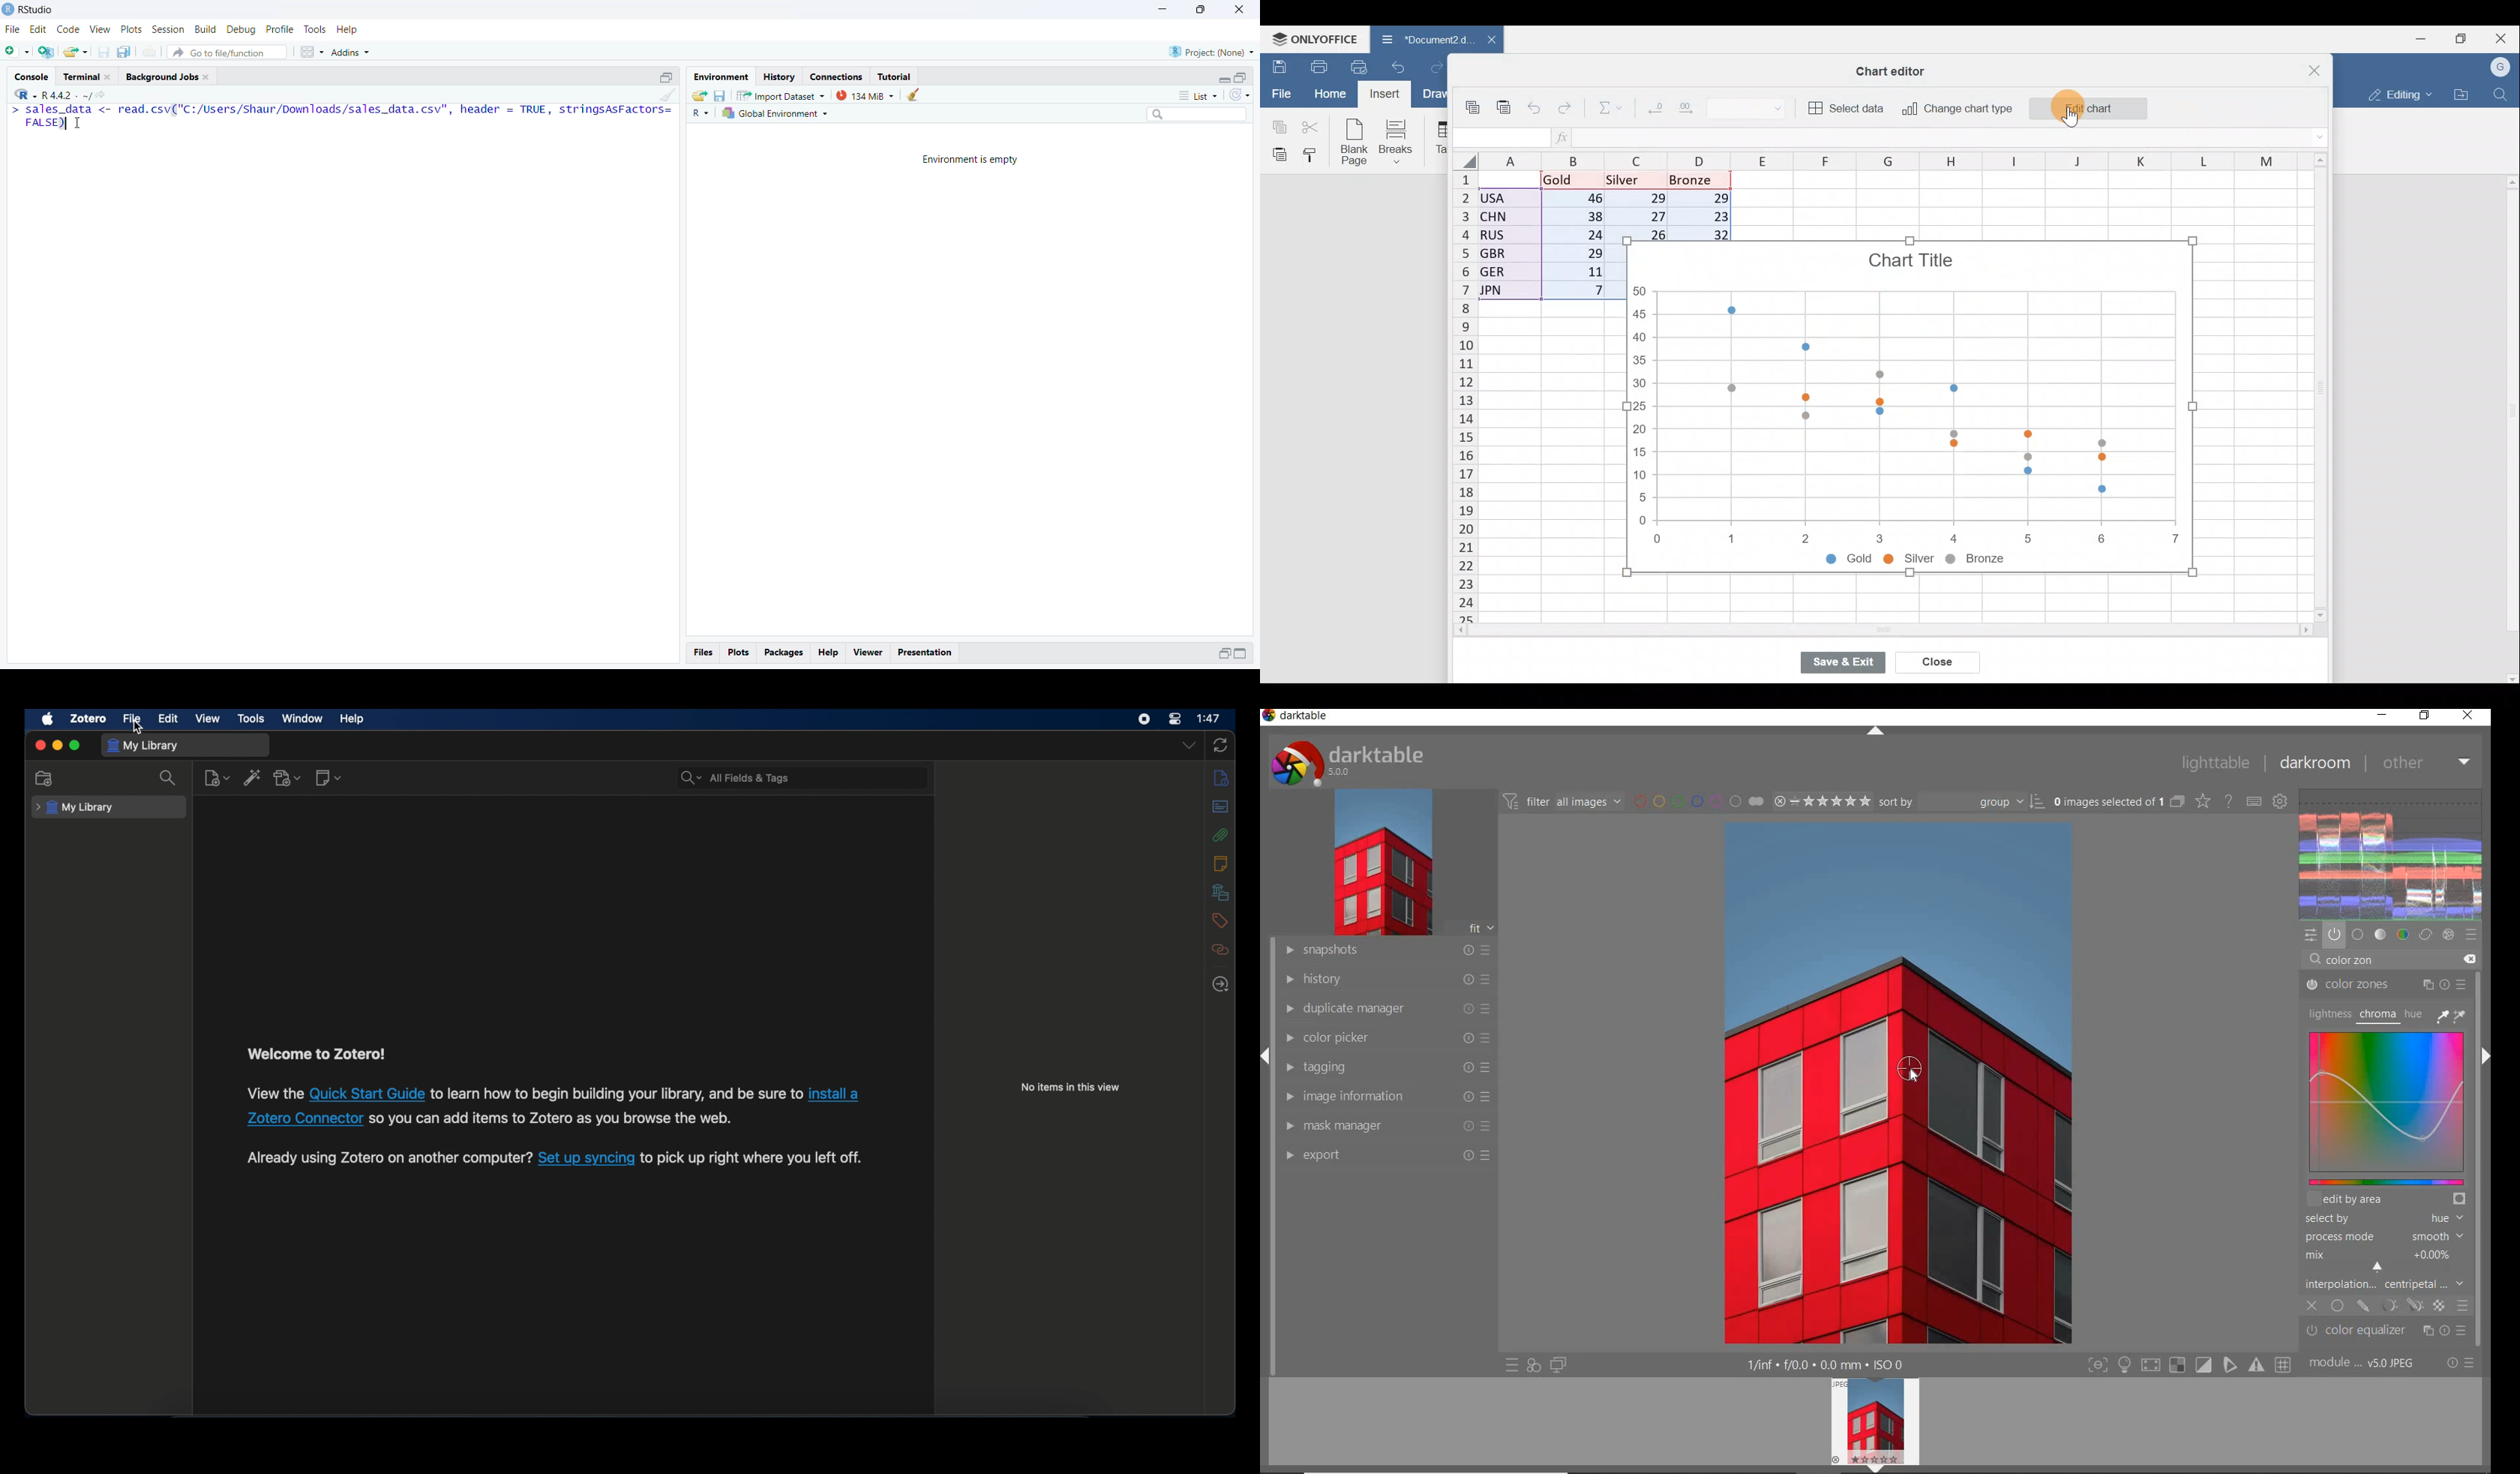 Image resolution: width=2520 pixels, height=1484 pixels. What do you see at coordinates (2284, 1363) in the screenshot?
I see `grid overlay` at bounding box center [2284, 1363].